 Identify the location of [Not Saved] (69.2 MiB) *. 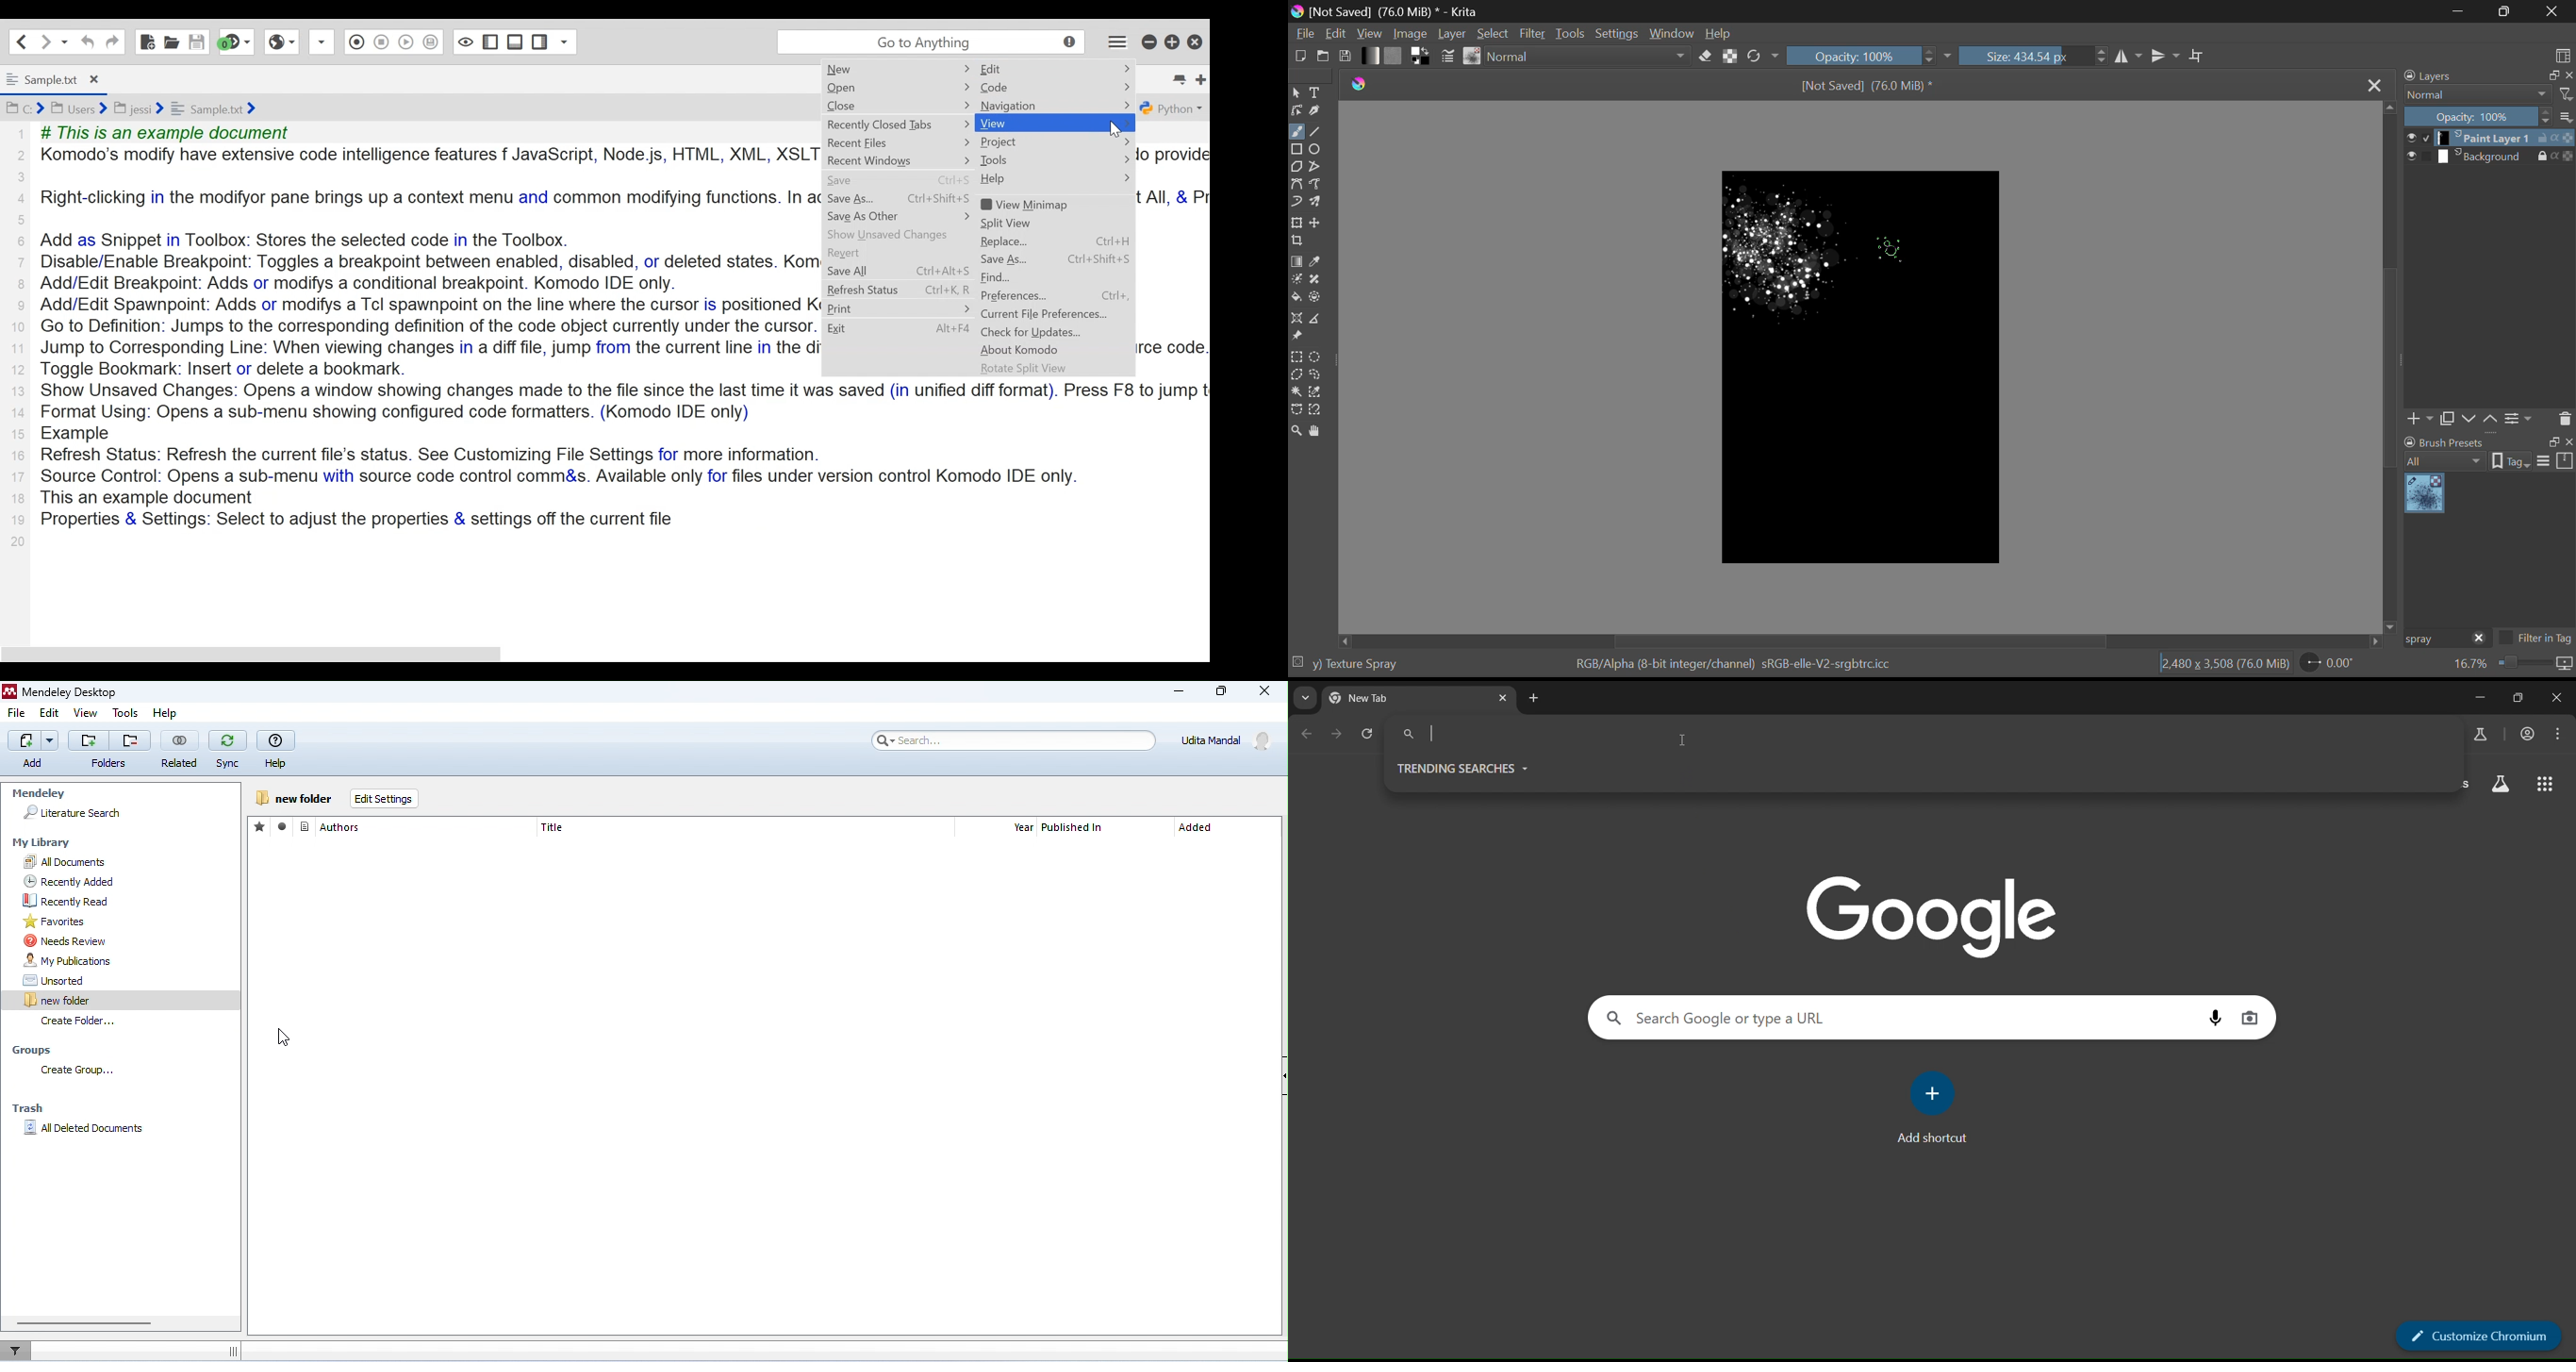
(1868, 87).